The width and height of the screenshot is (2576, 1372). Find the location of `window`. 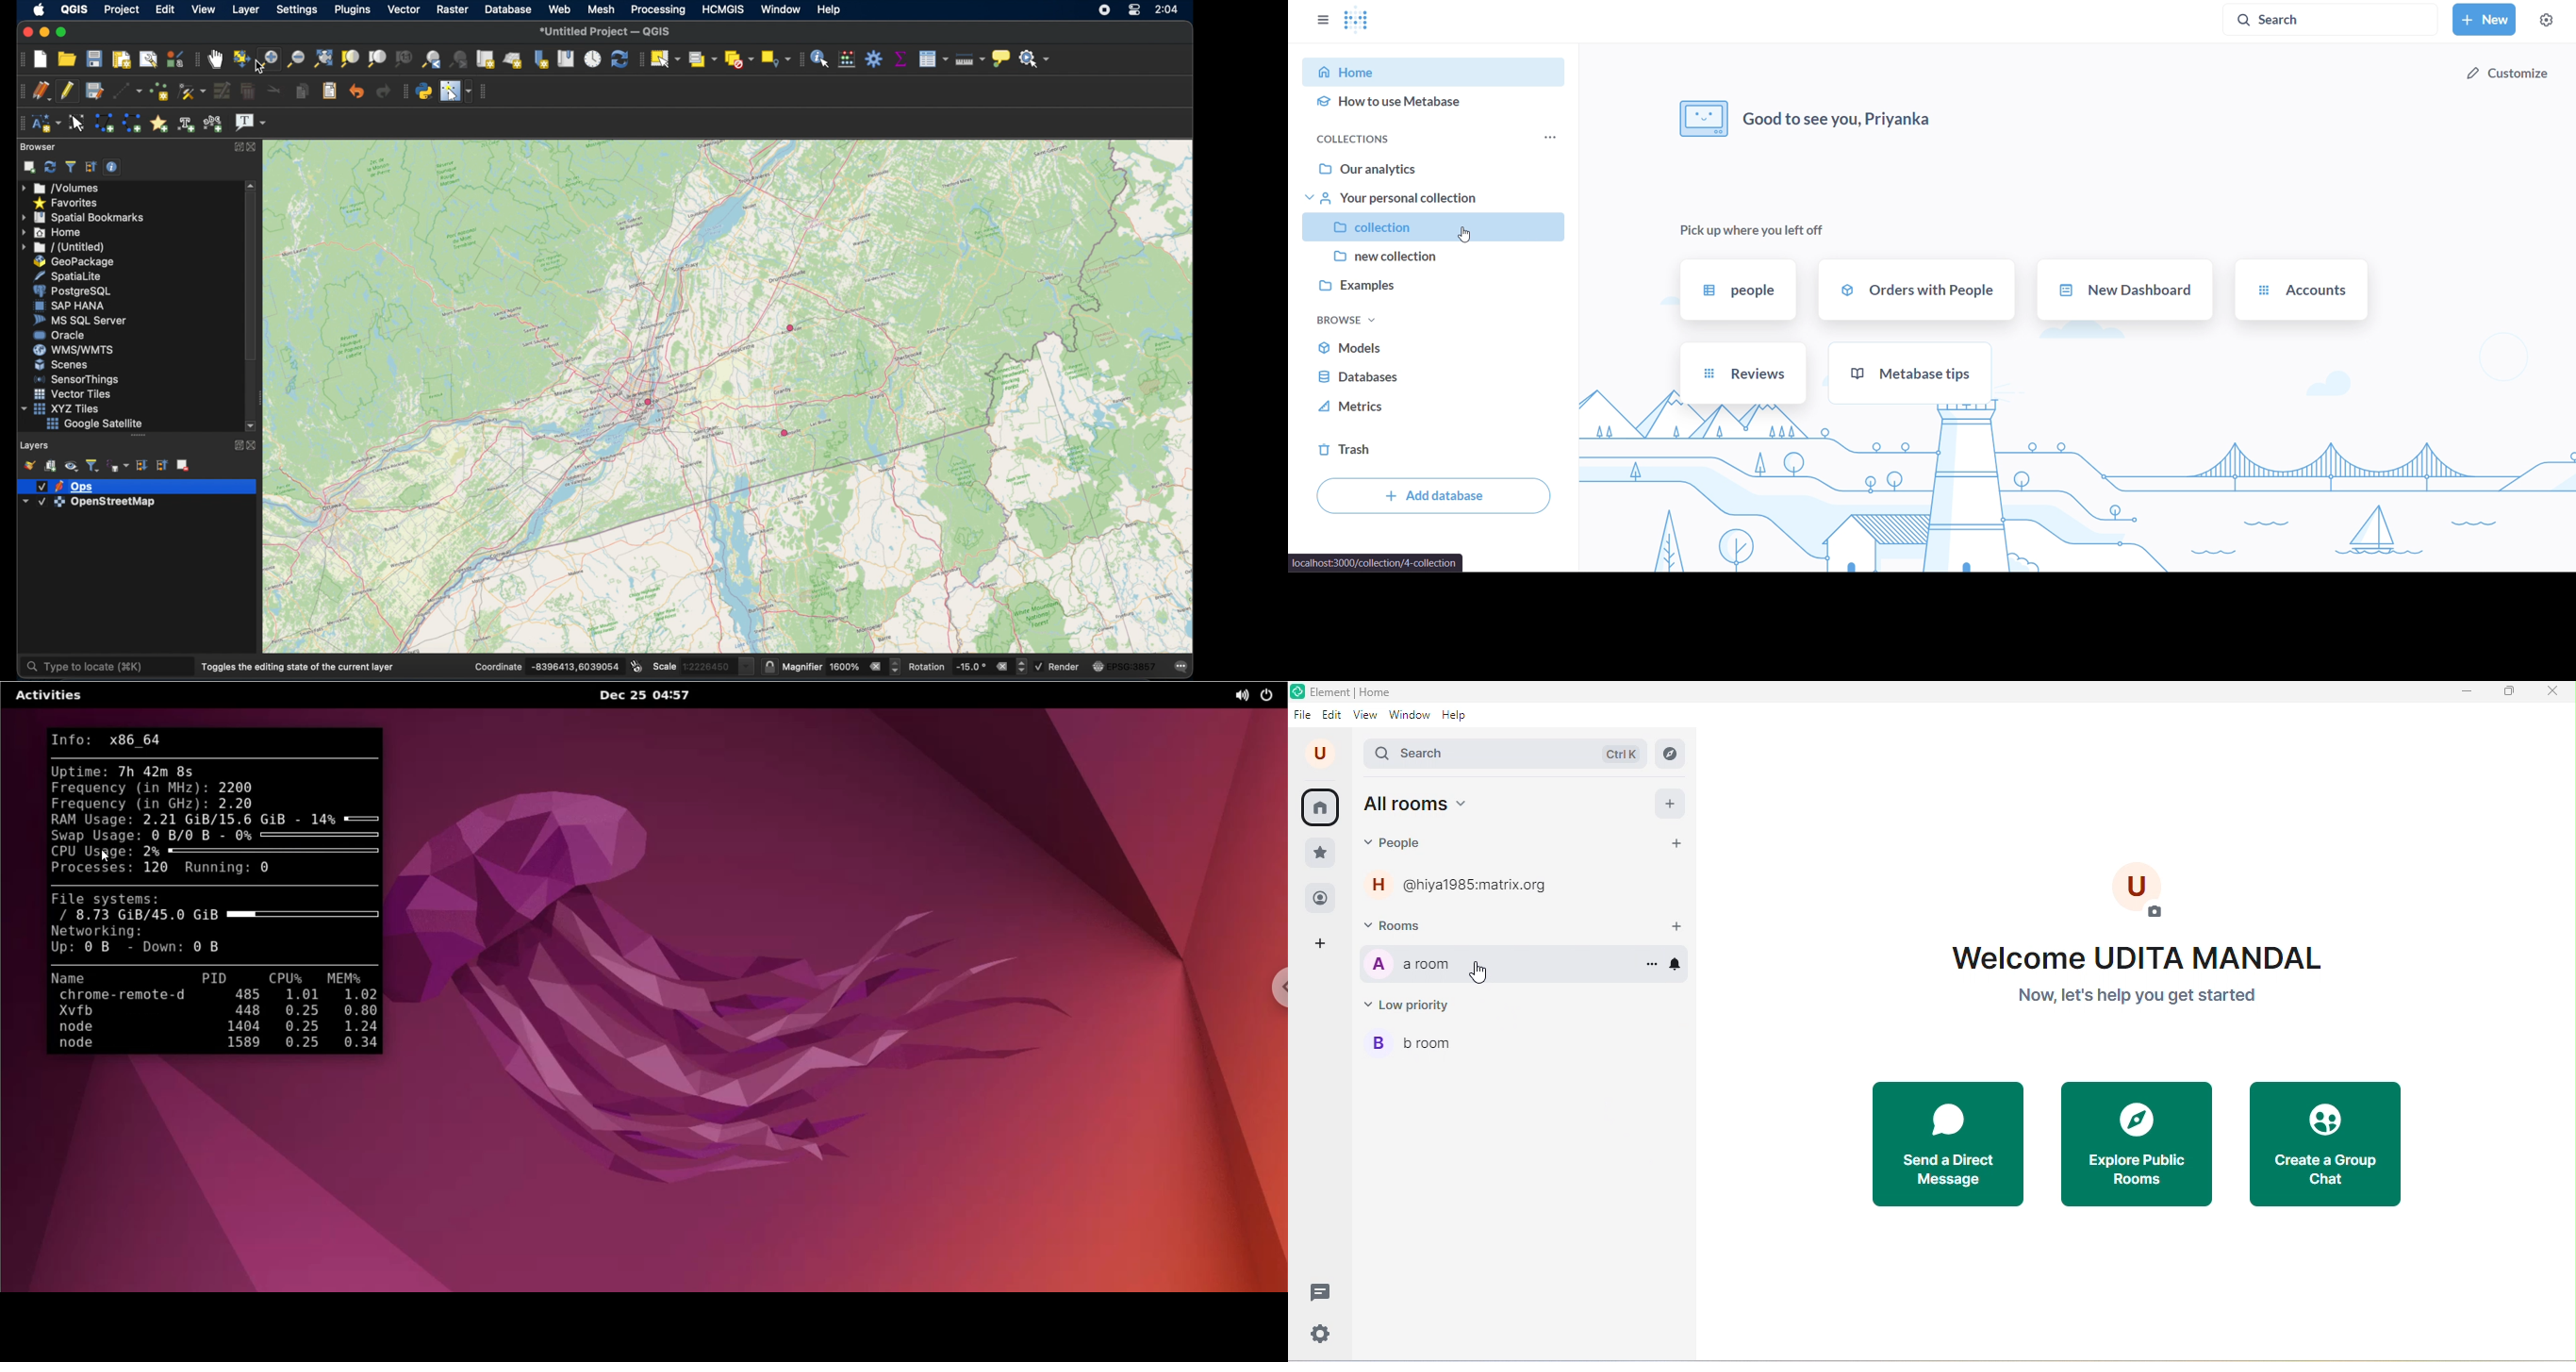

window is located at coordinates (1409, 716).